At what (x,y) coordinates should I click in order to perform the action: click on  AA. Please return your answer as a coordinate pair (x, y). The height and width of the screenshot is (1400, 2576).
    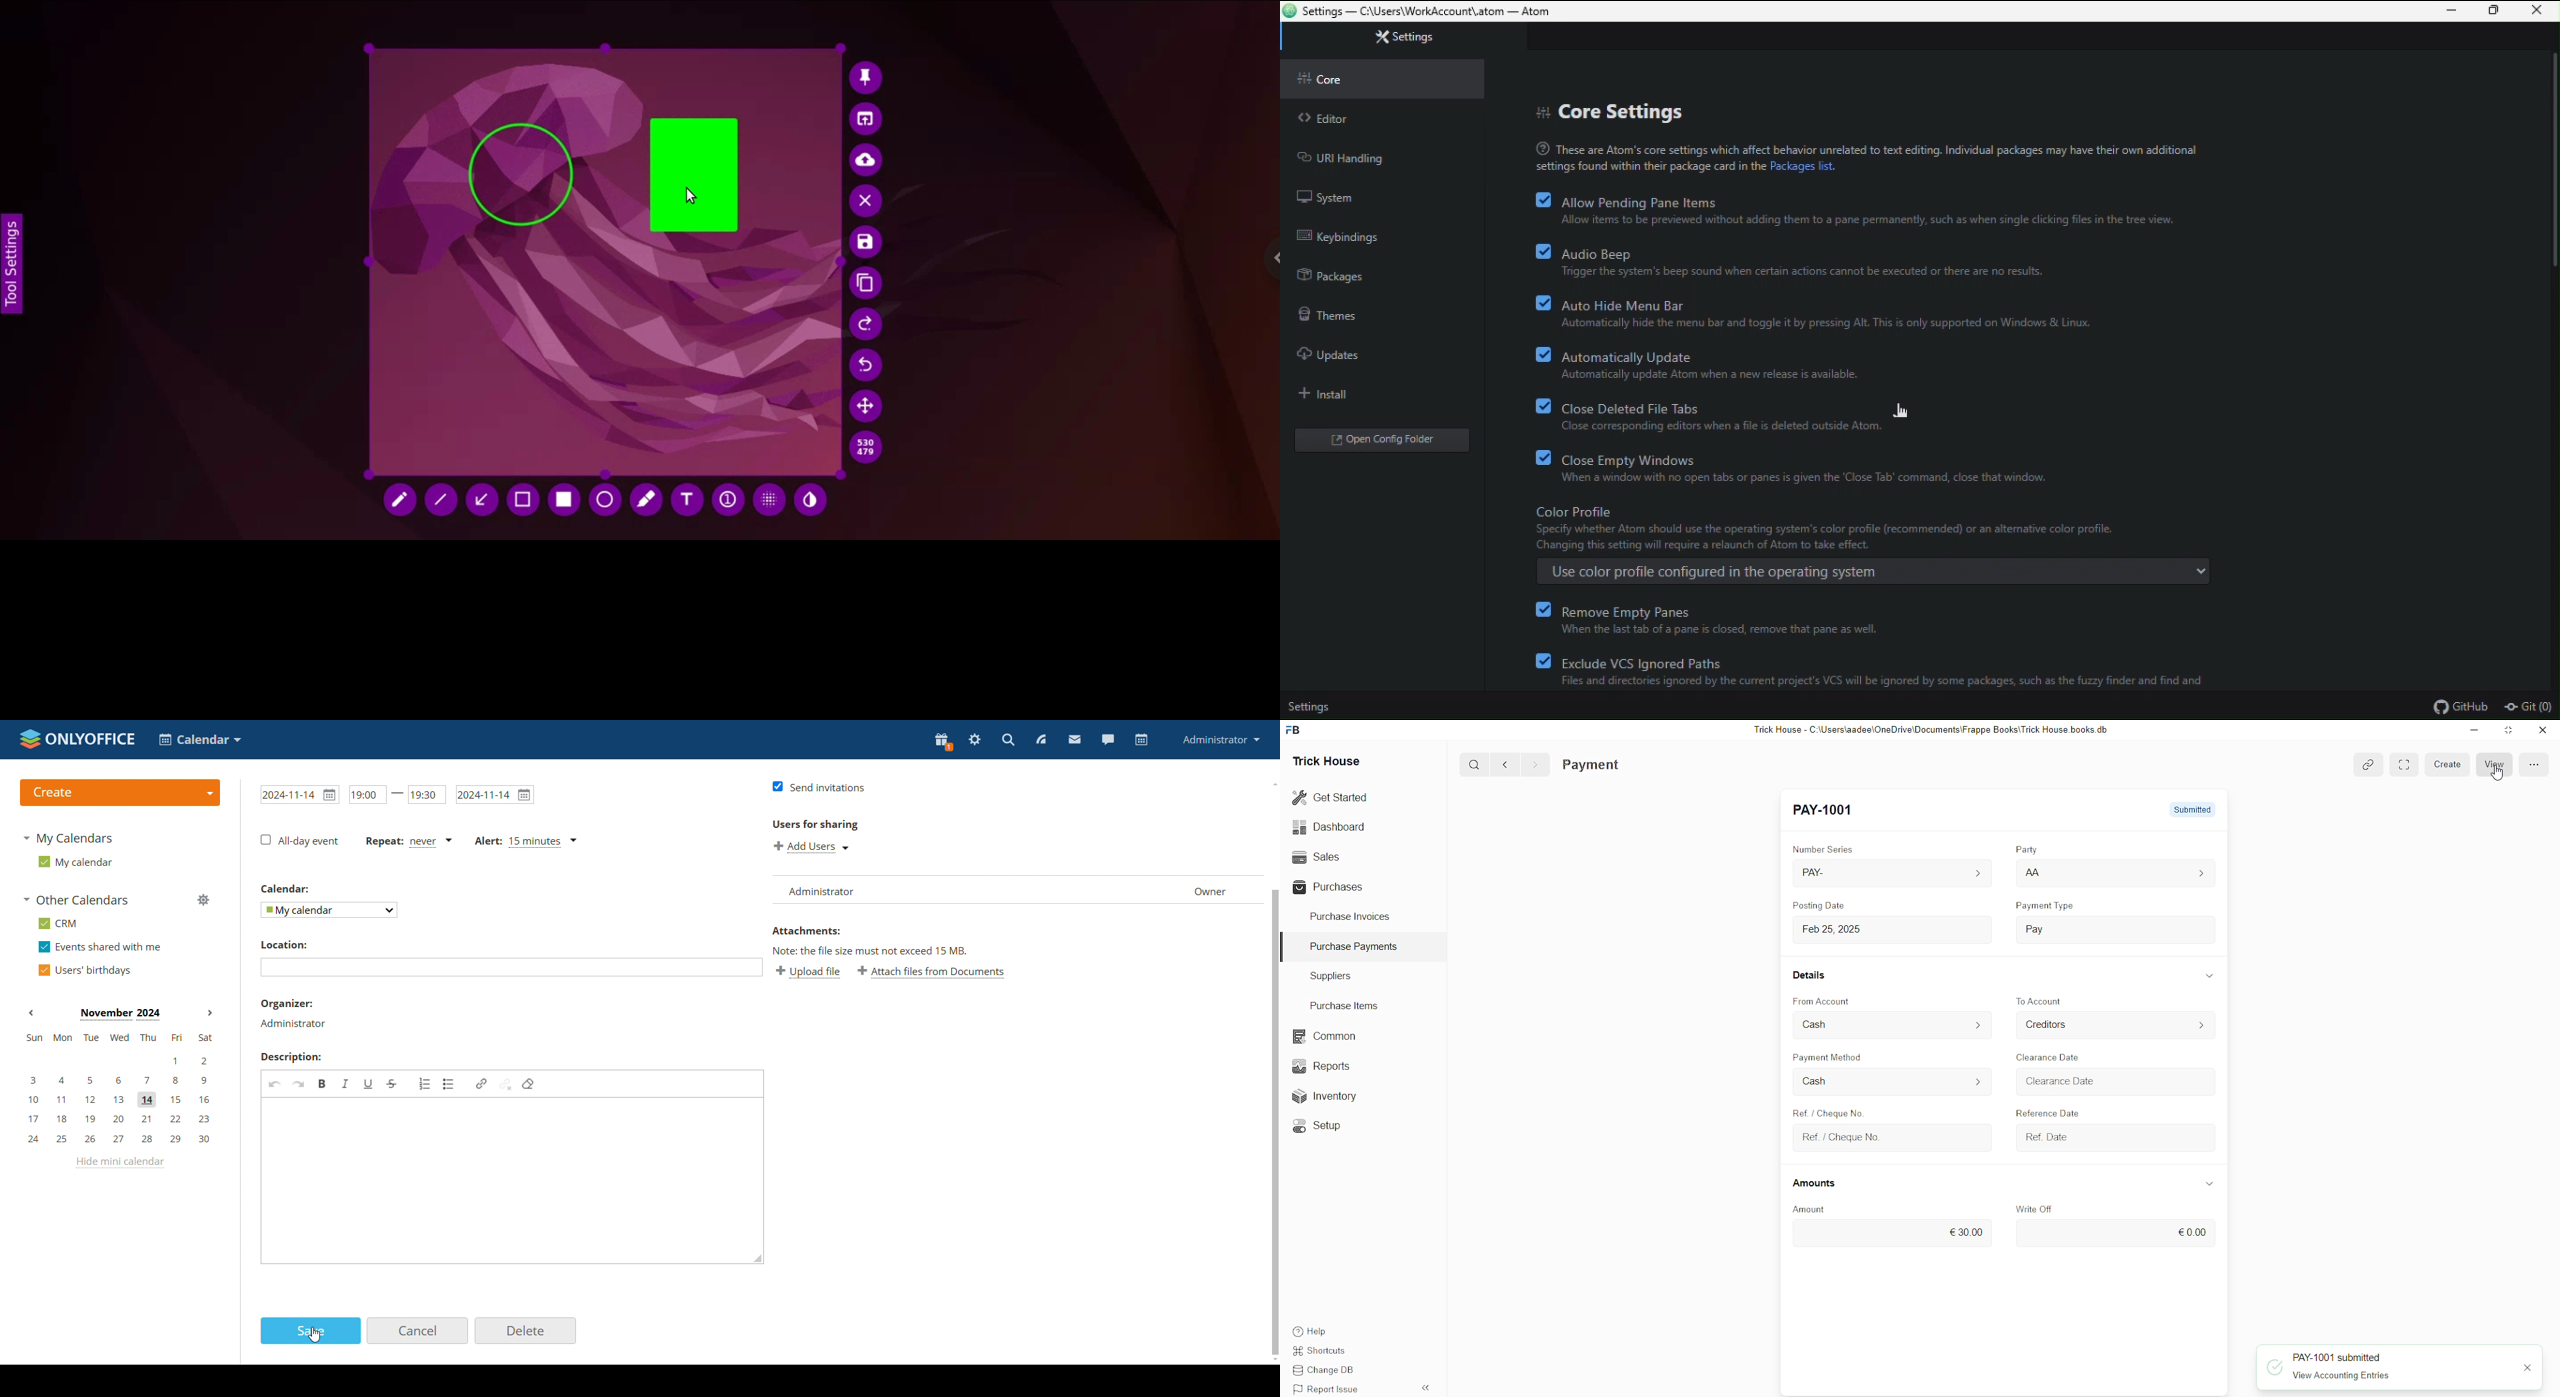
    Looking at the image, I should click on (2033, 874).